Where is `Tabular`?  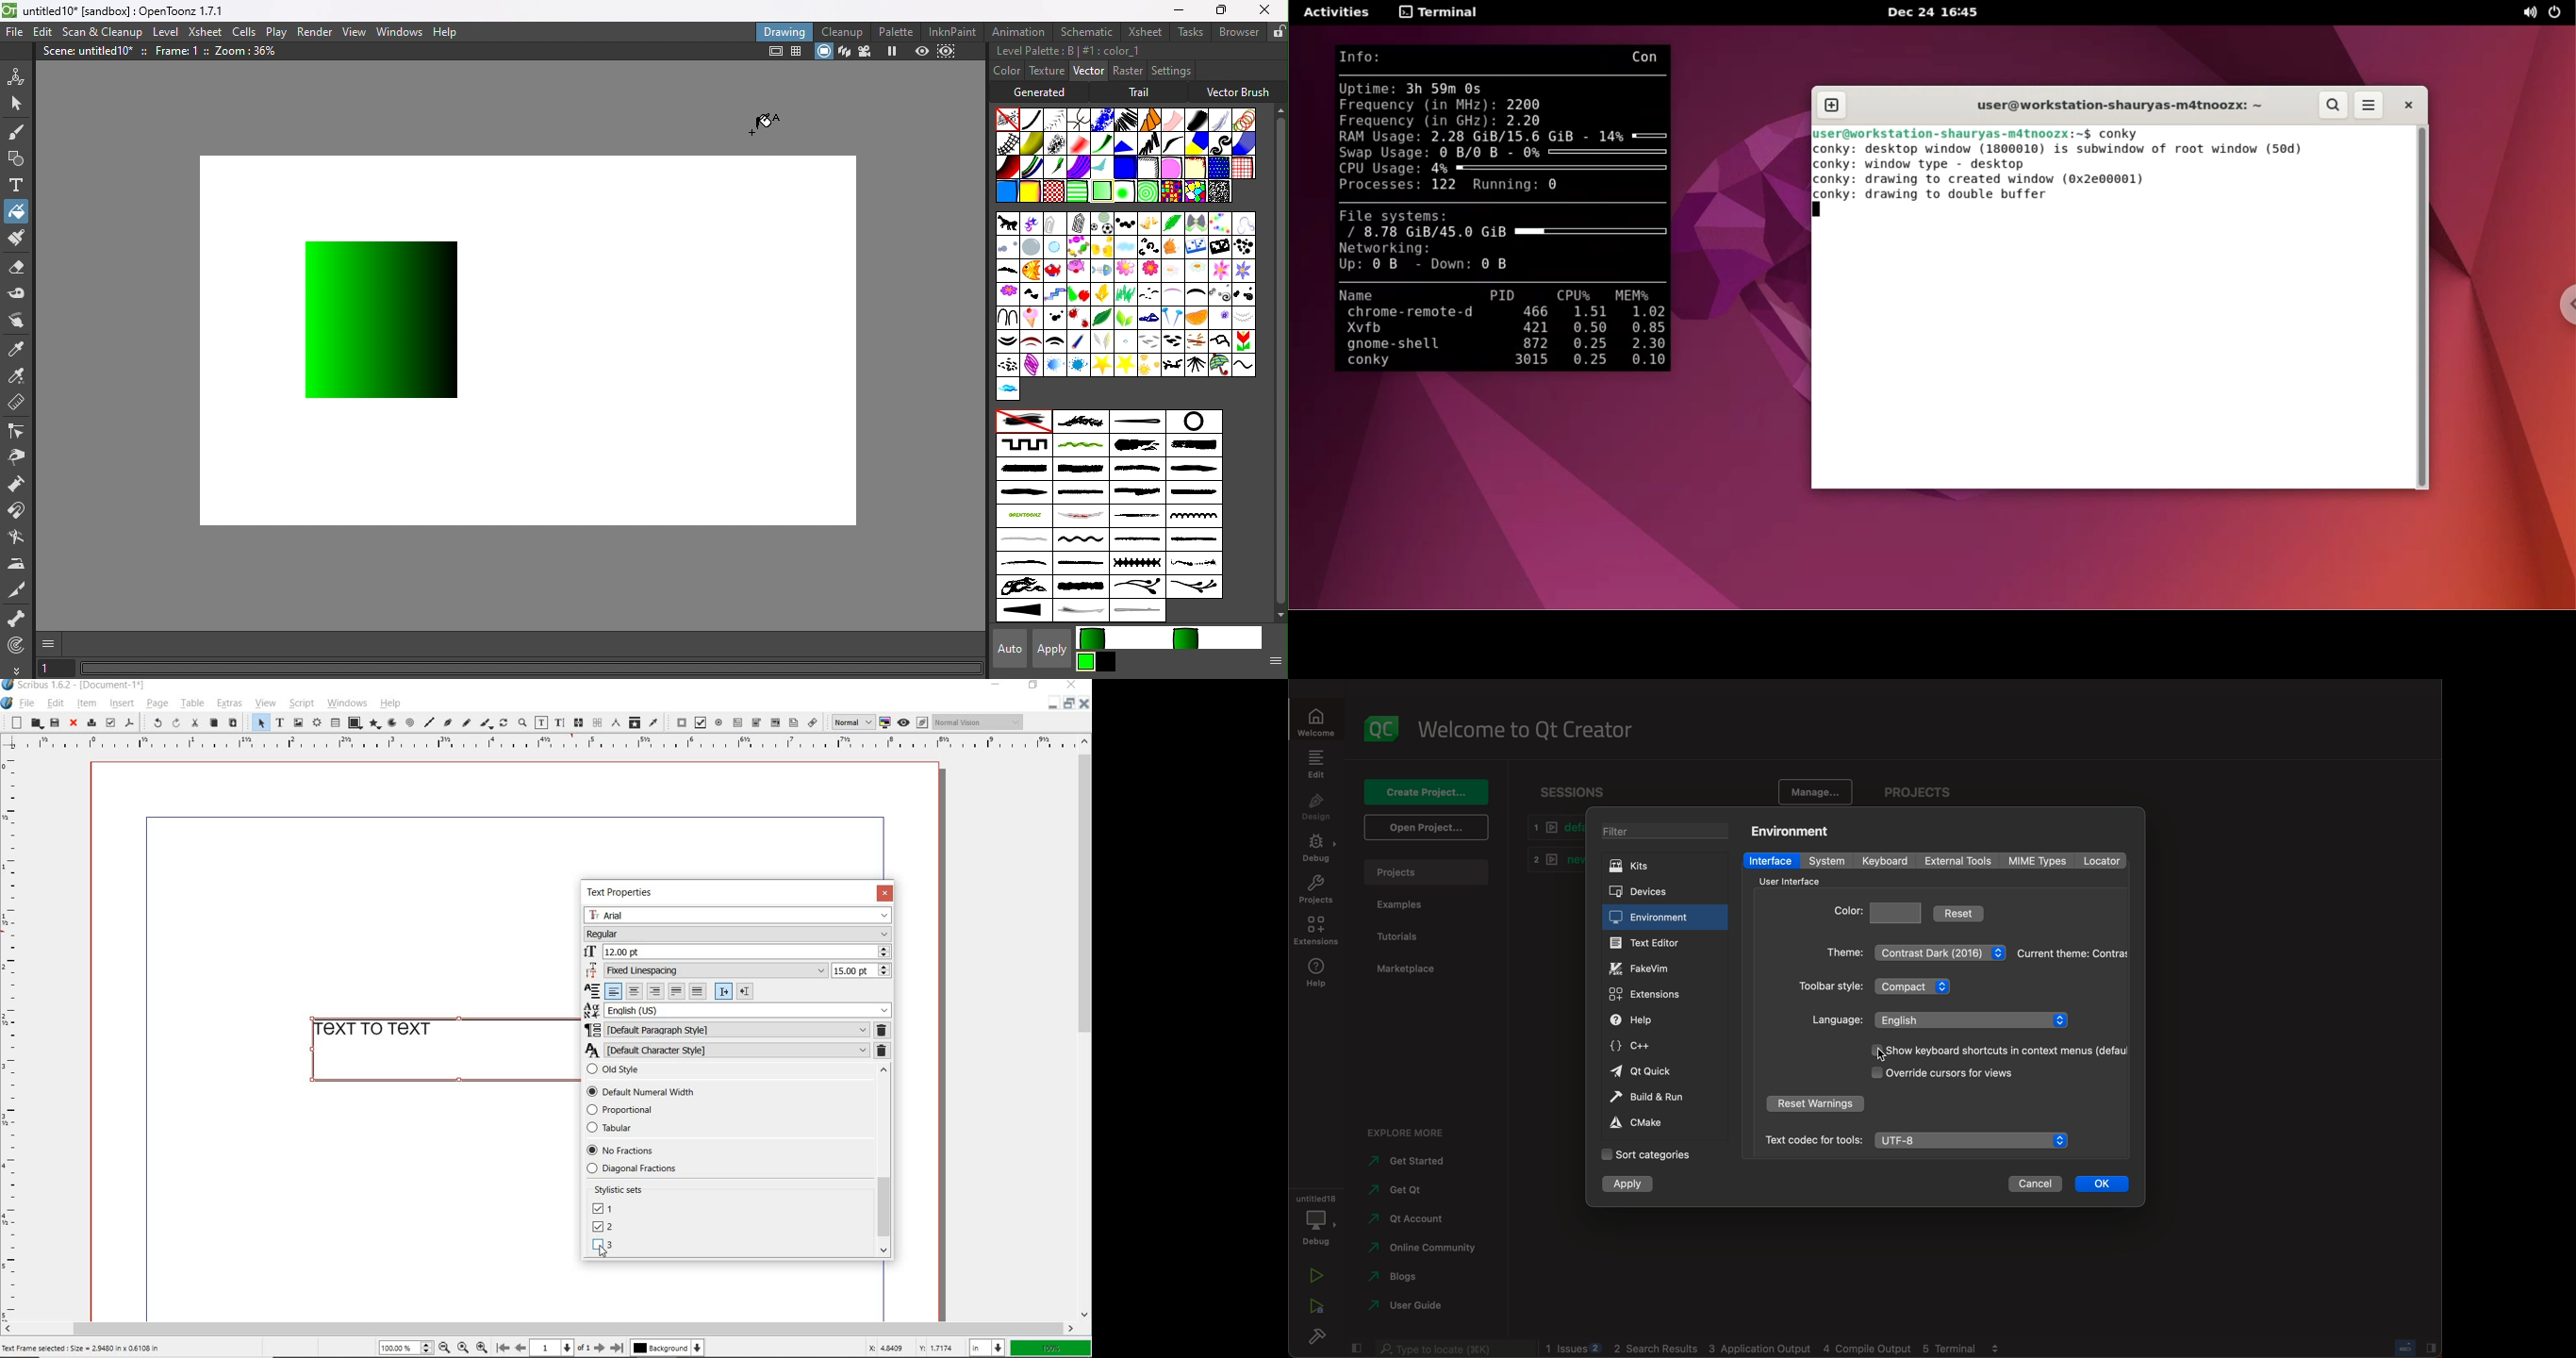 Tabular is located at coordinates (627, 1128).